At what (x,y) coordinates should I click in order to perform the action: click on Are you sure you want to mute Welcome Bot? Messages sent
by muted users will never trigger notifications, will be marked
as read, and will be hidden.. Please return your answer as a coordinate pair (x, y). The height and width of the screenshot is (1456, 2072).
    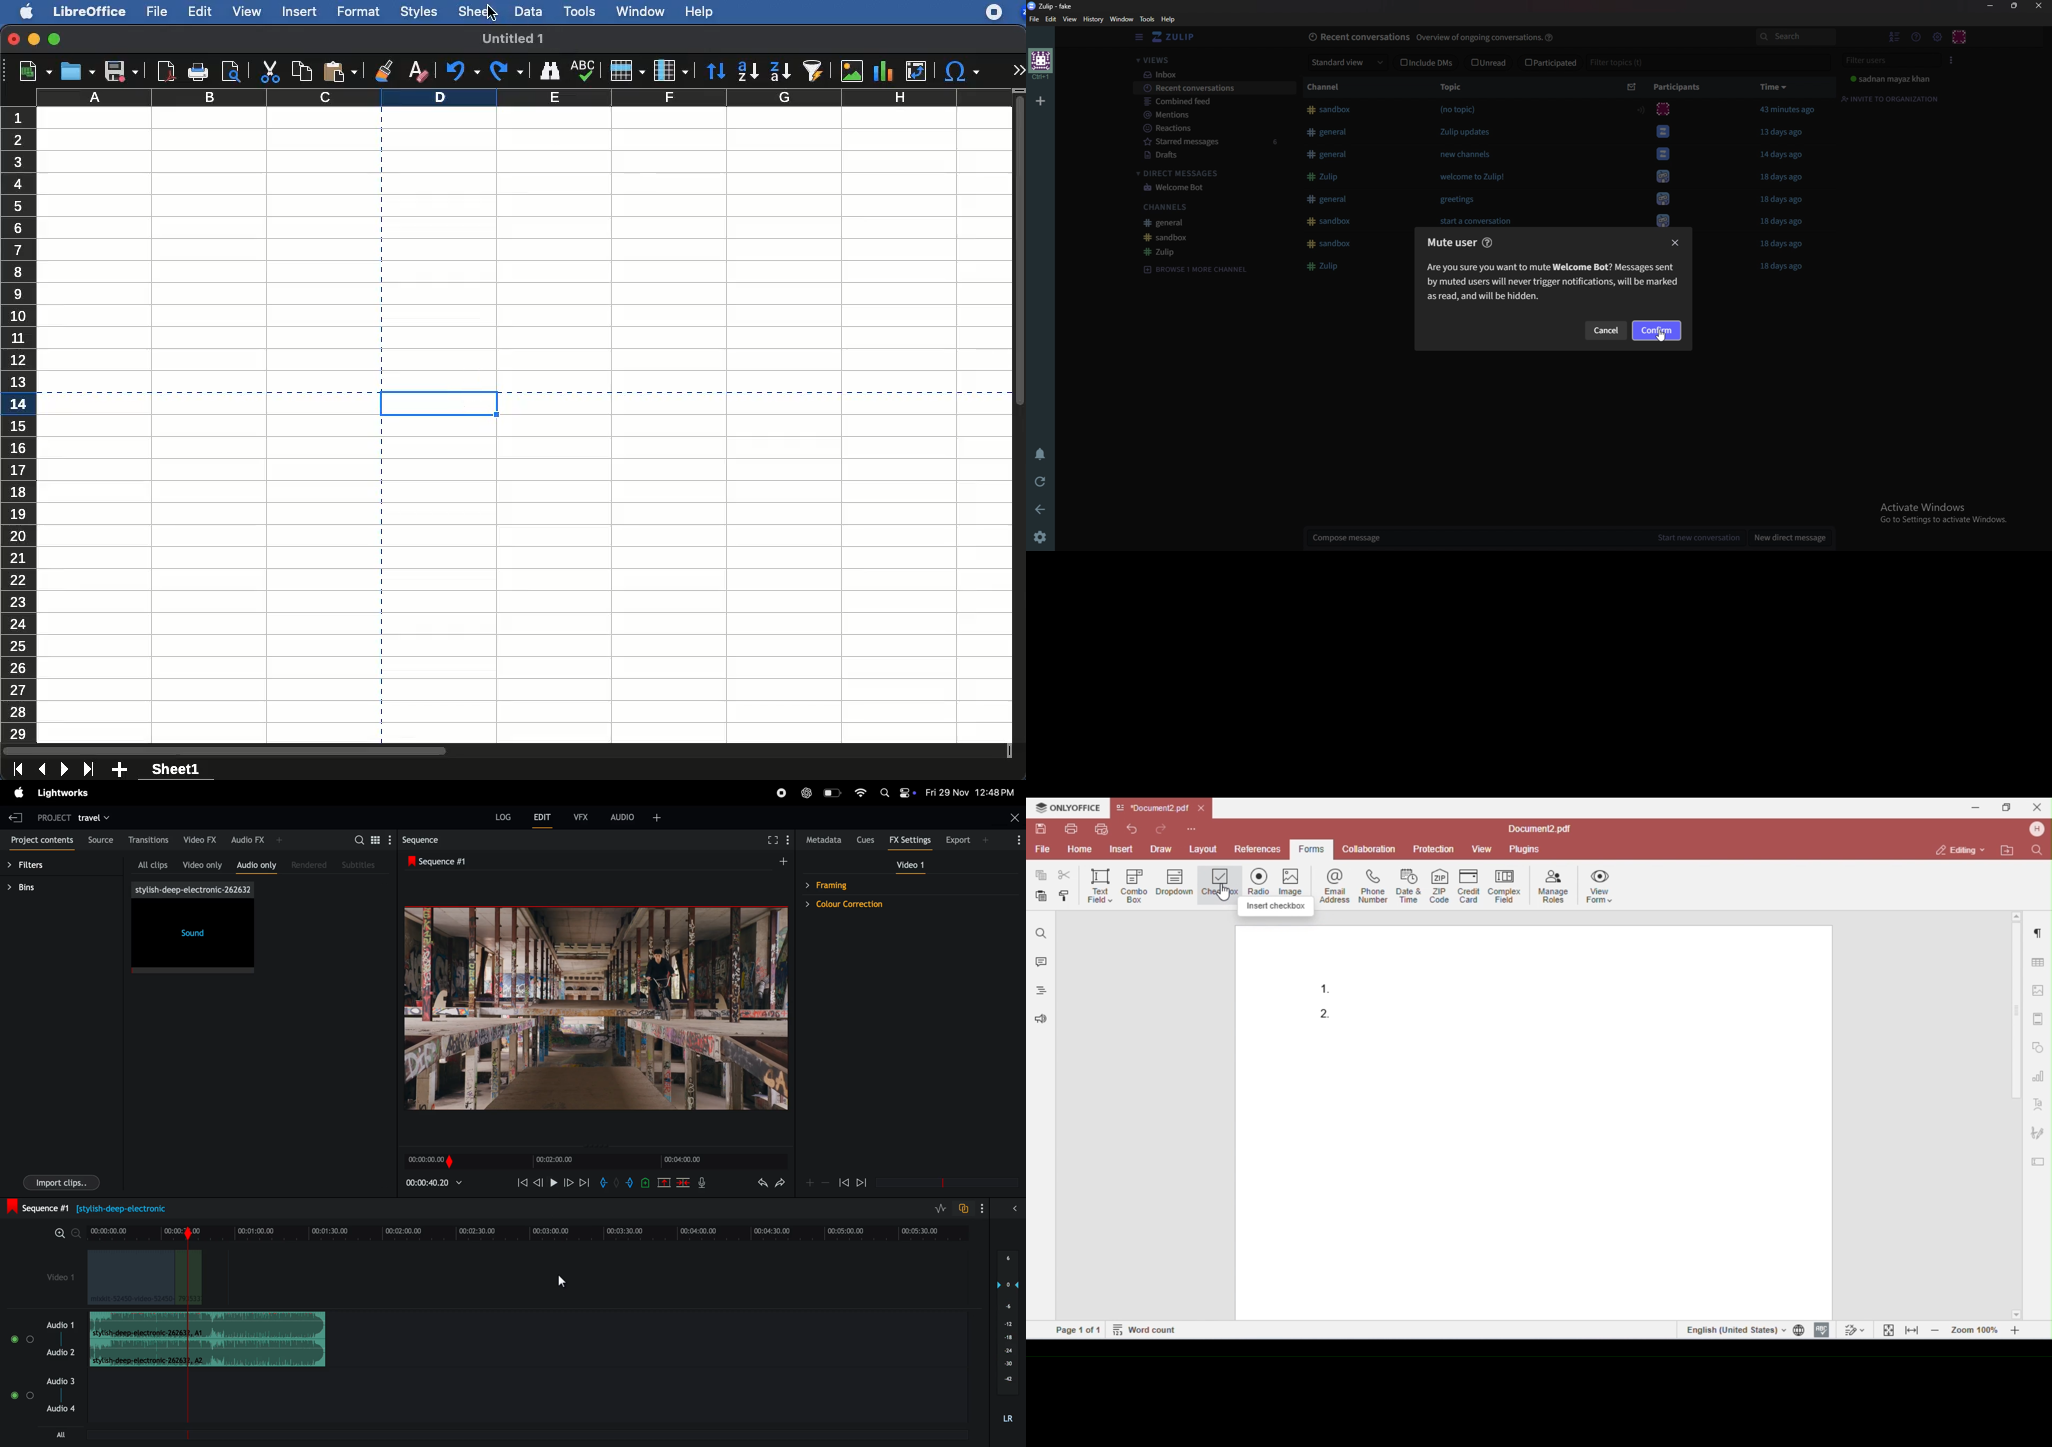
    Looking at the image, I should click on (1551, 283).